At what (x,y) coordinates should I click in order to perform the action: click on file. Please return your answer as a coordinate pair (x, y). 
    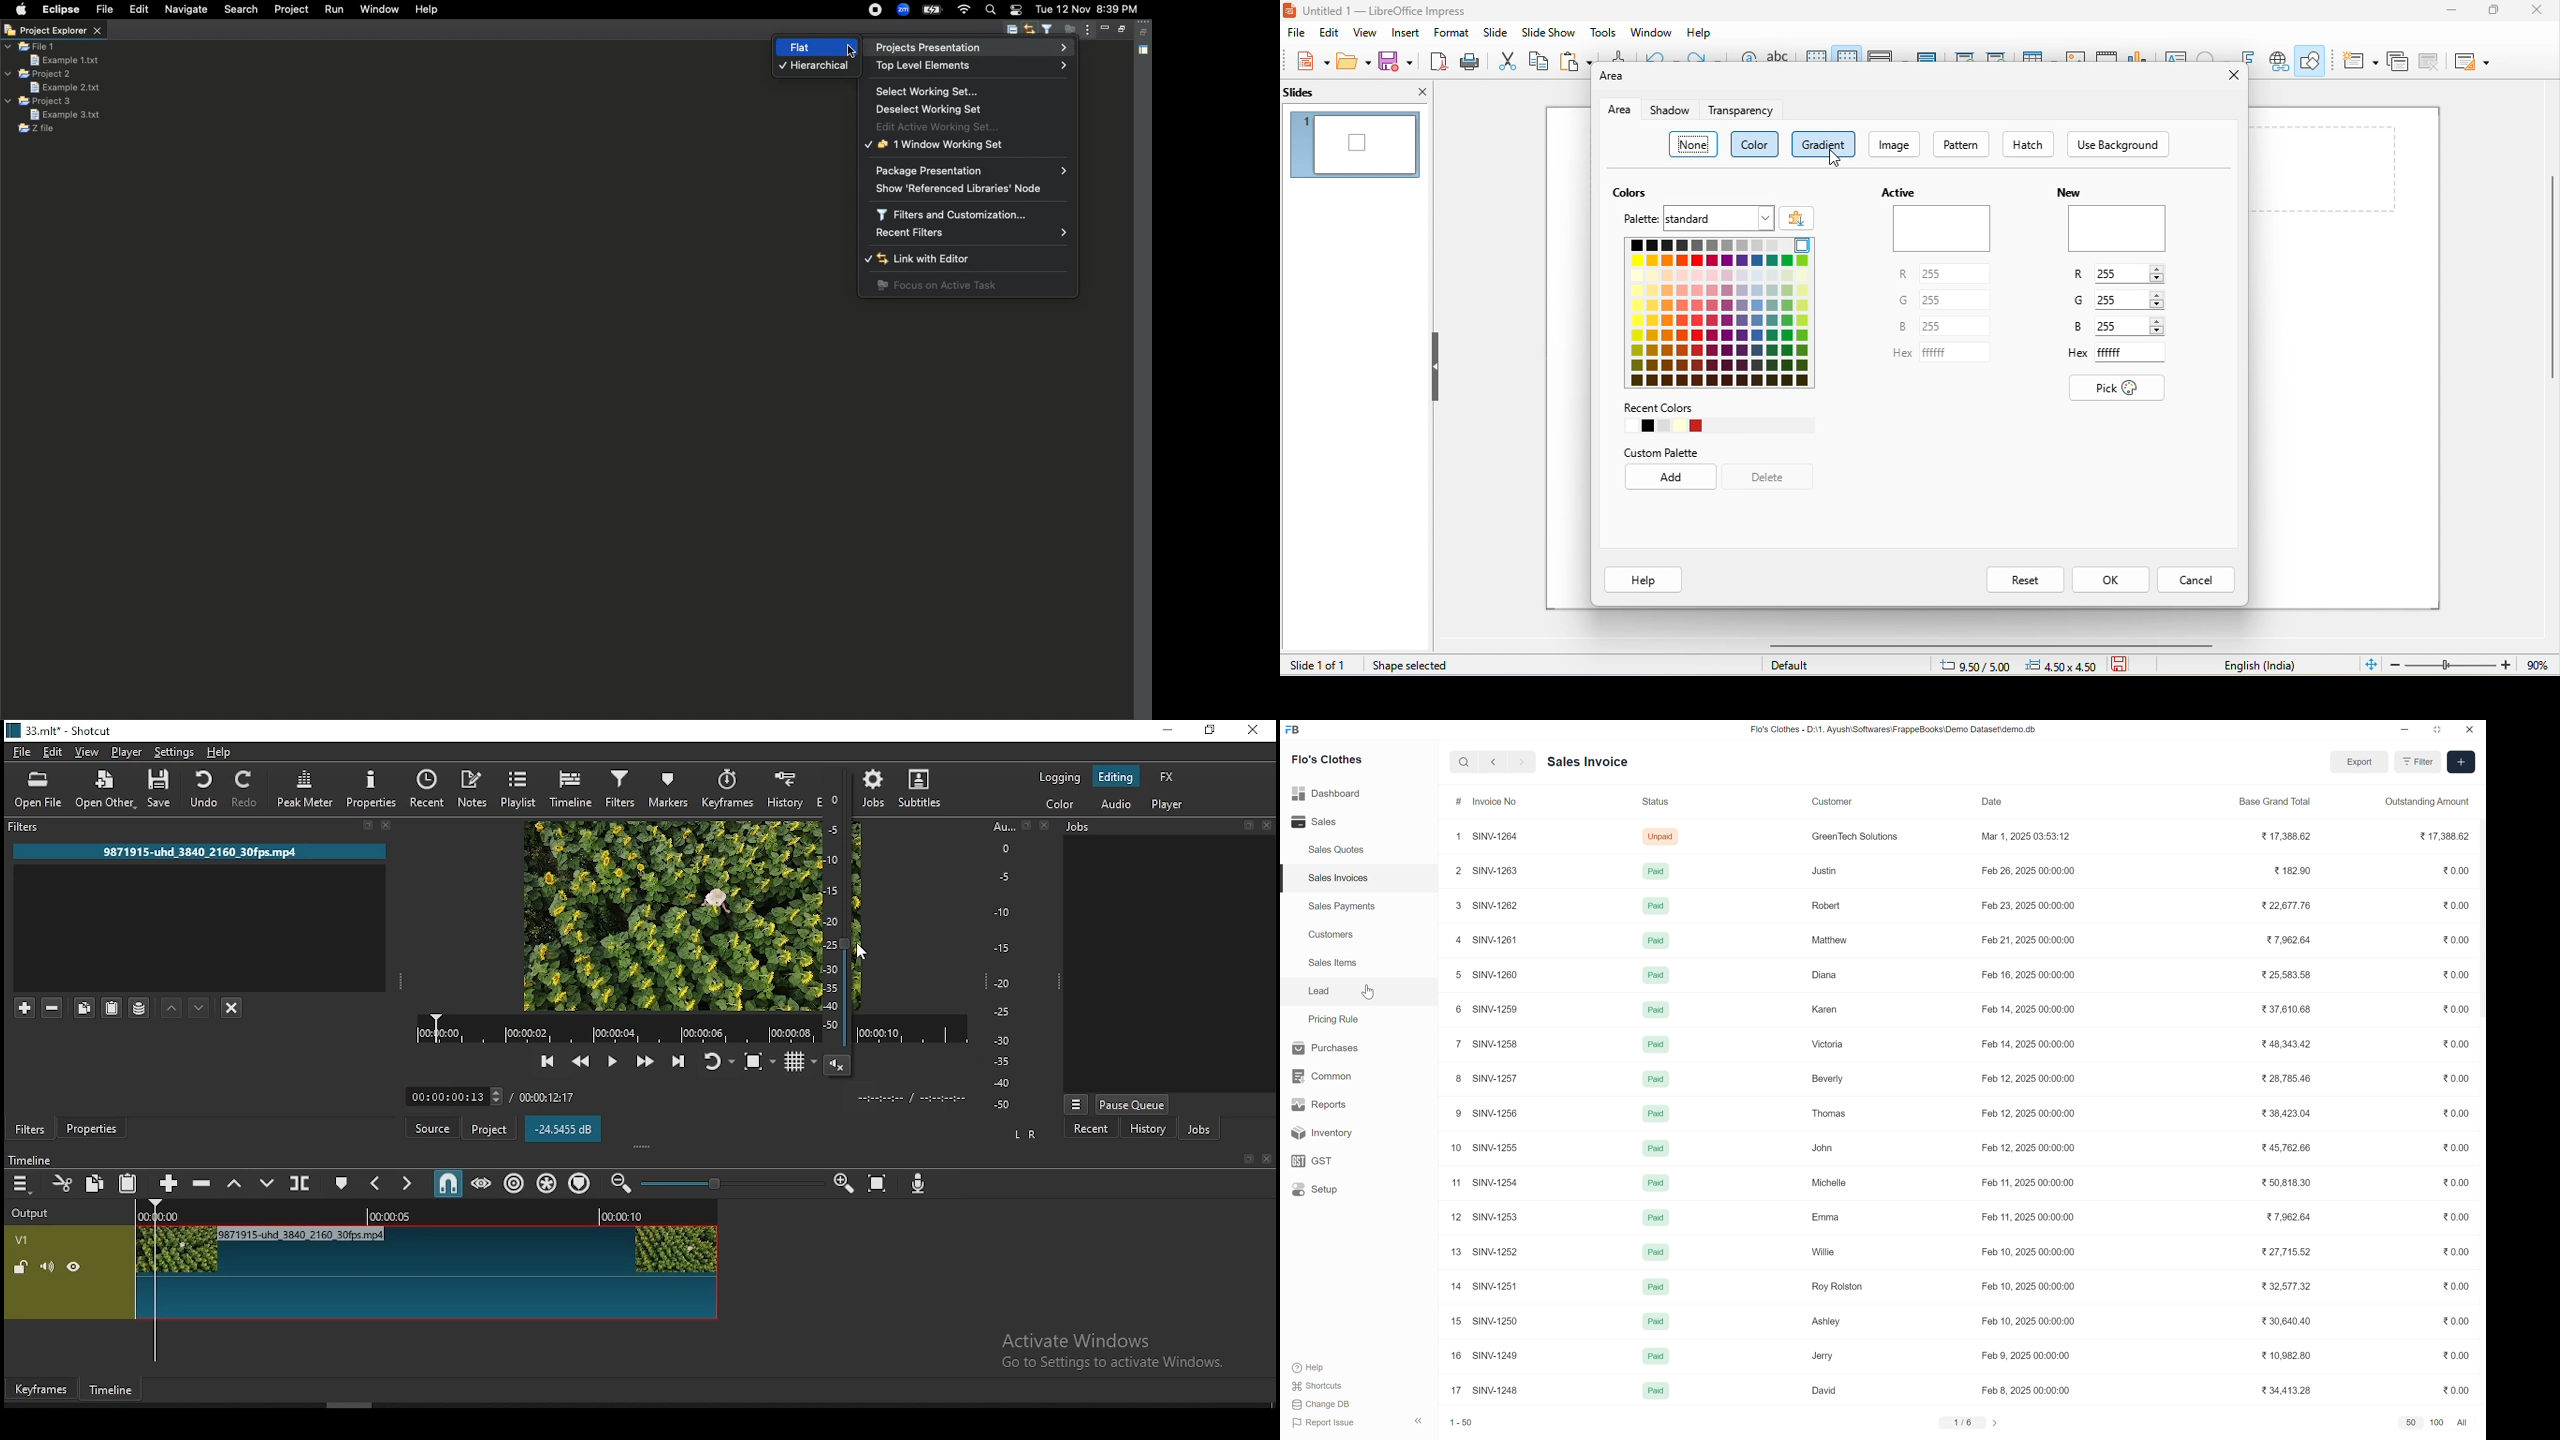
    Looking at the image, I should click on (1294, 34).